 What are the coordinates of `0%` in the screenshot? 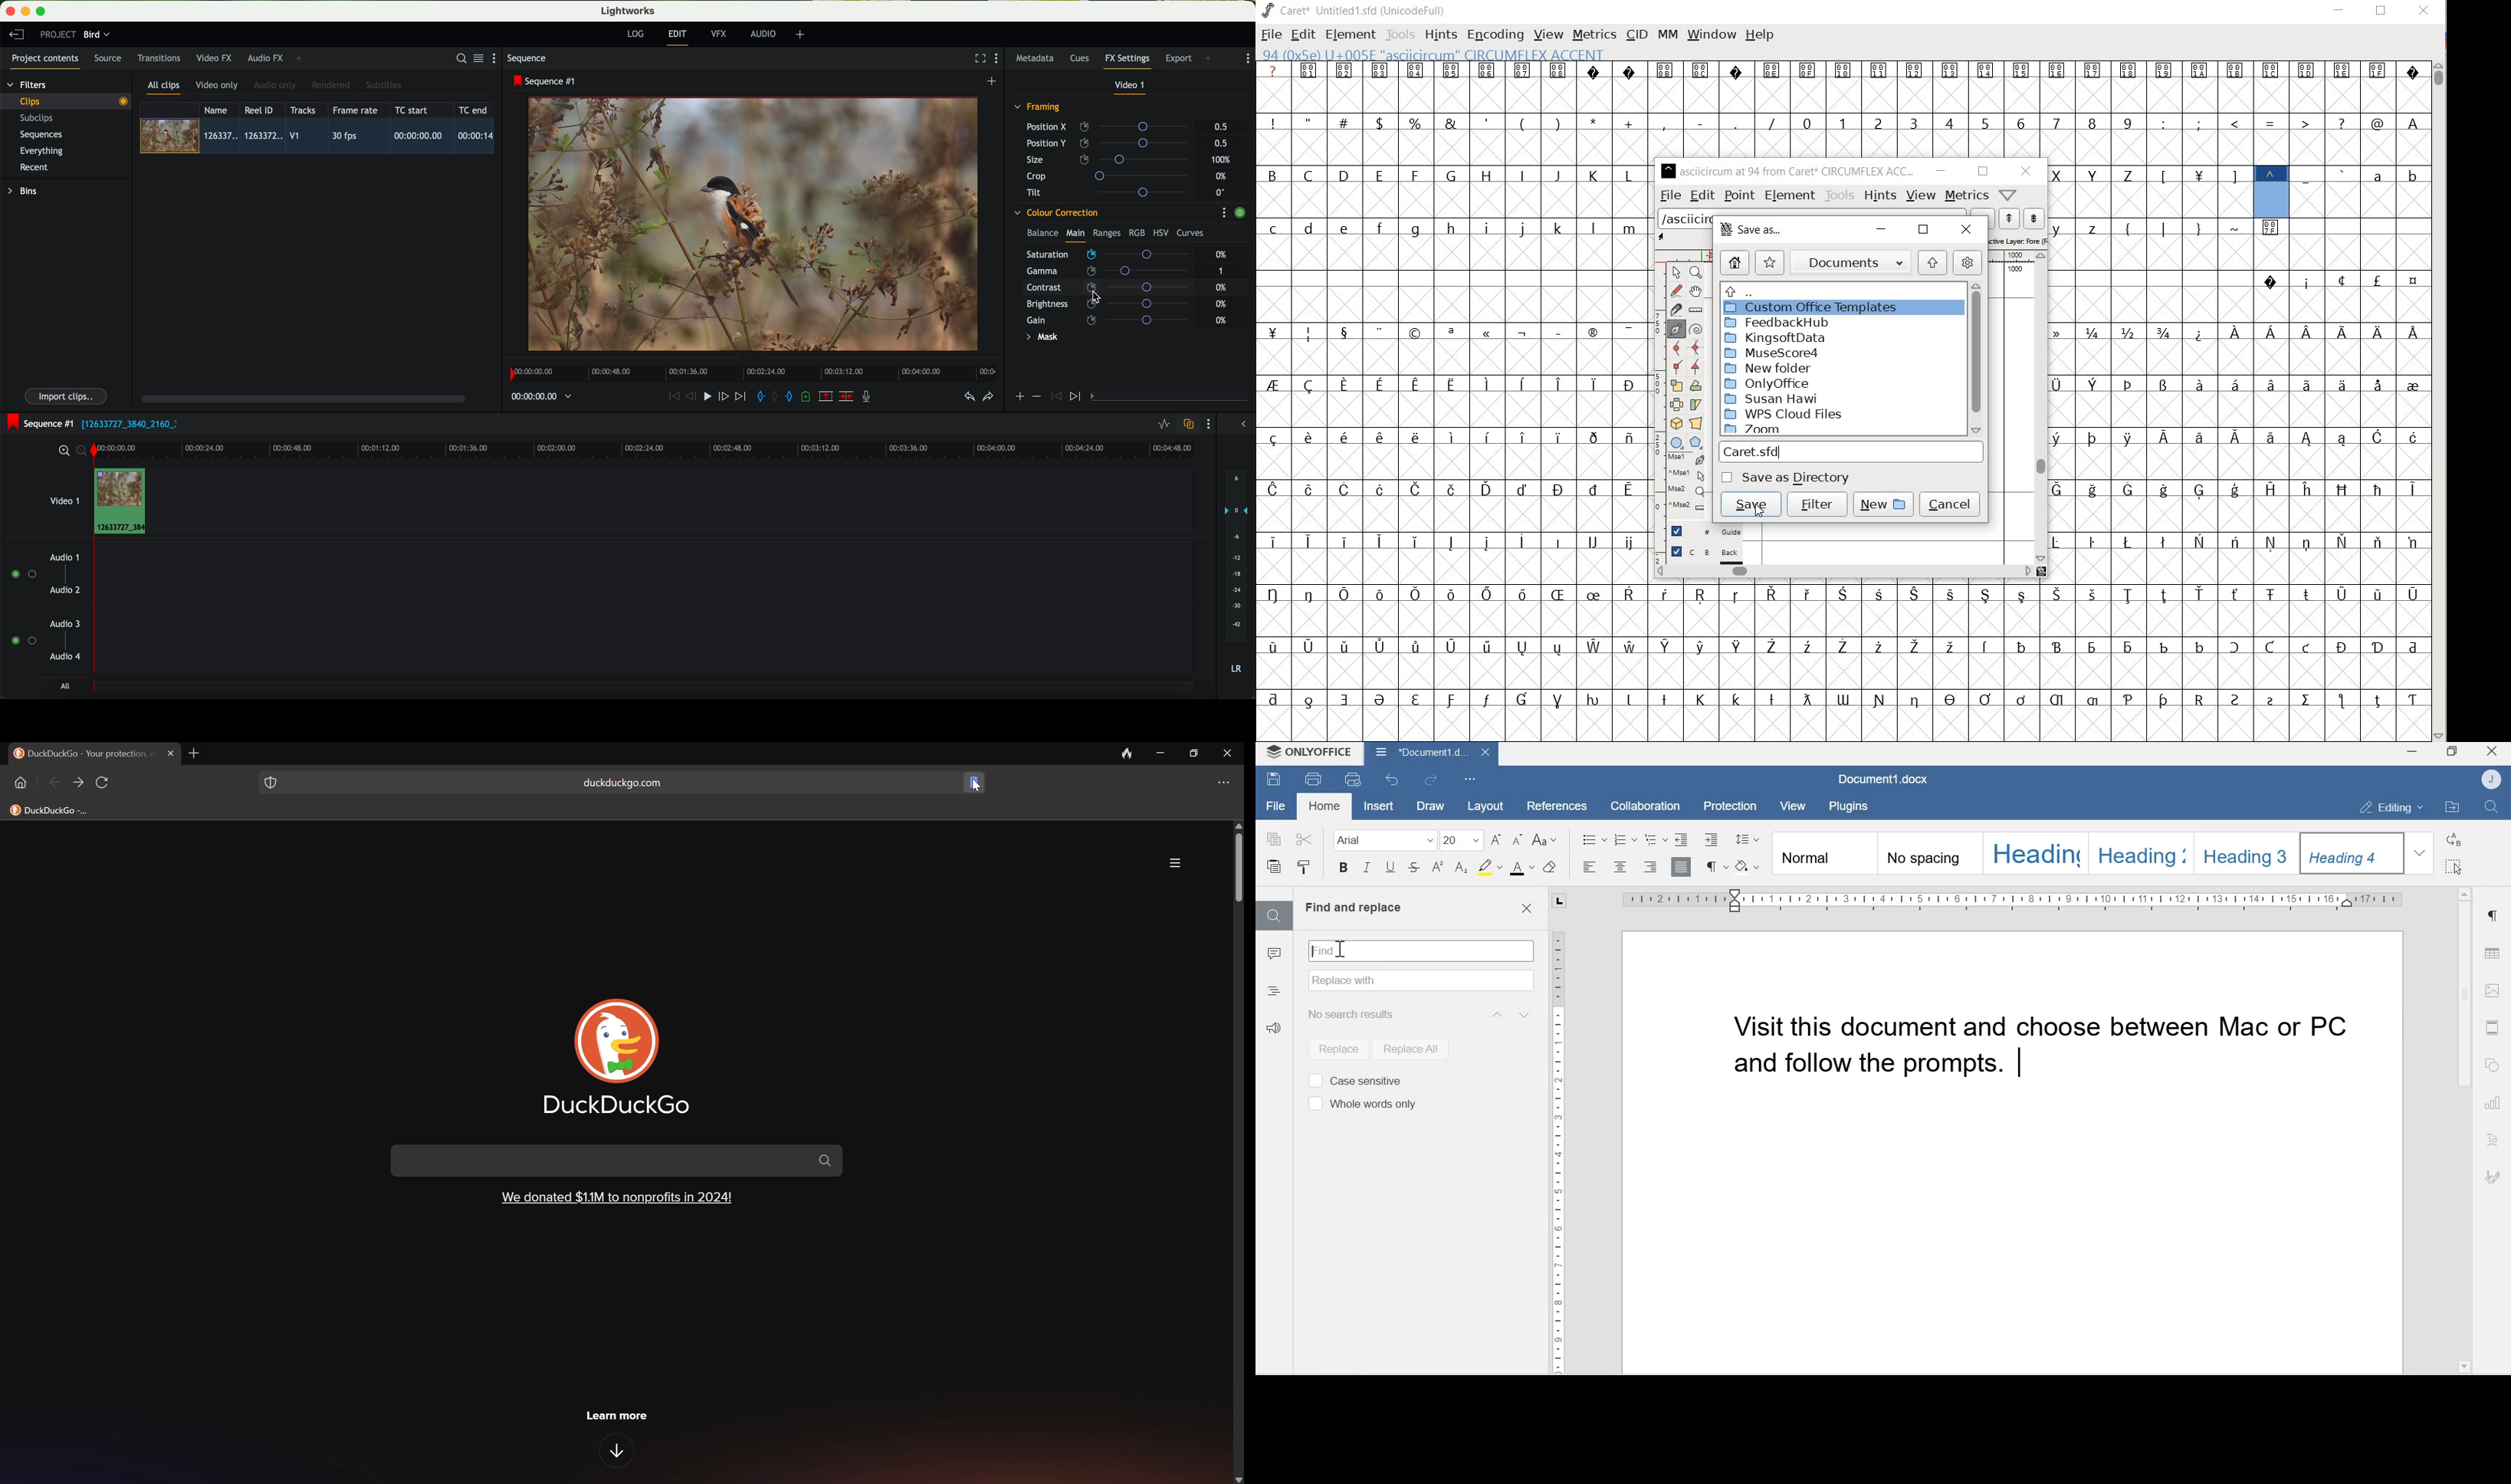 It's located at (1221, 320).